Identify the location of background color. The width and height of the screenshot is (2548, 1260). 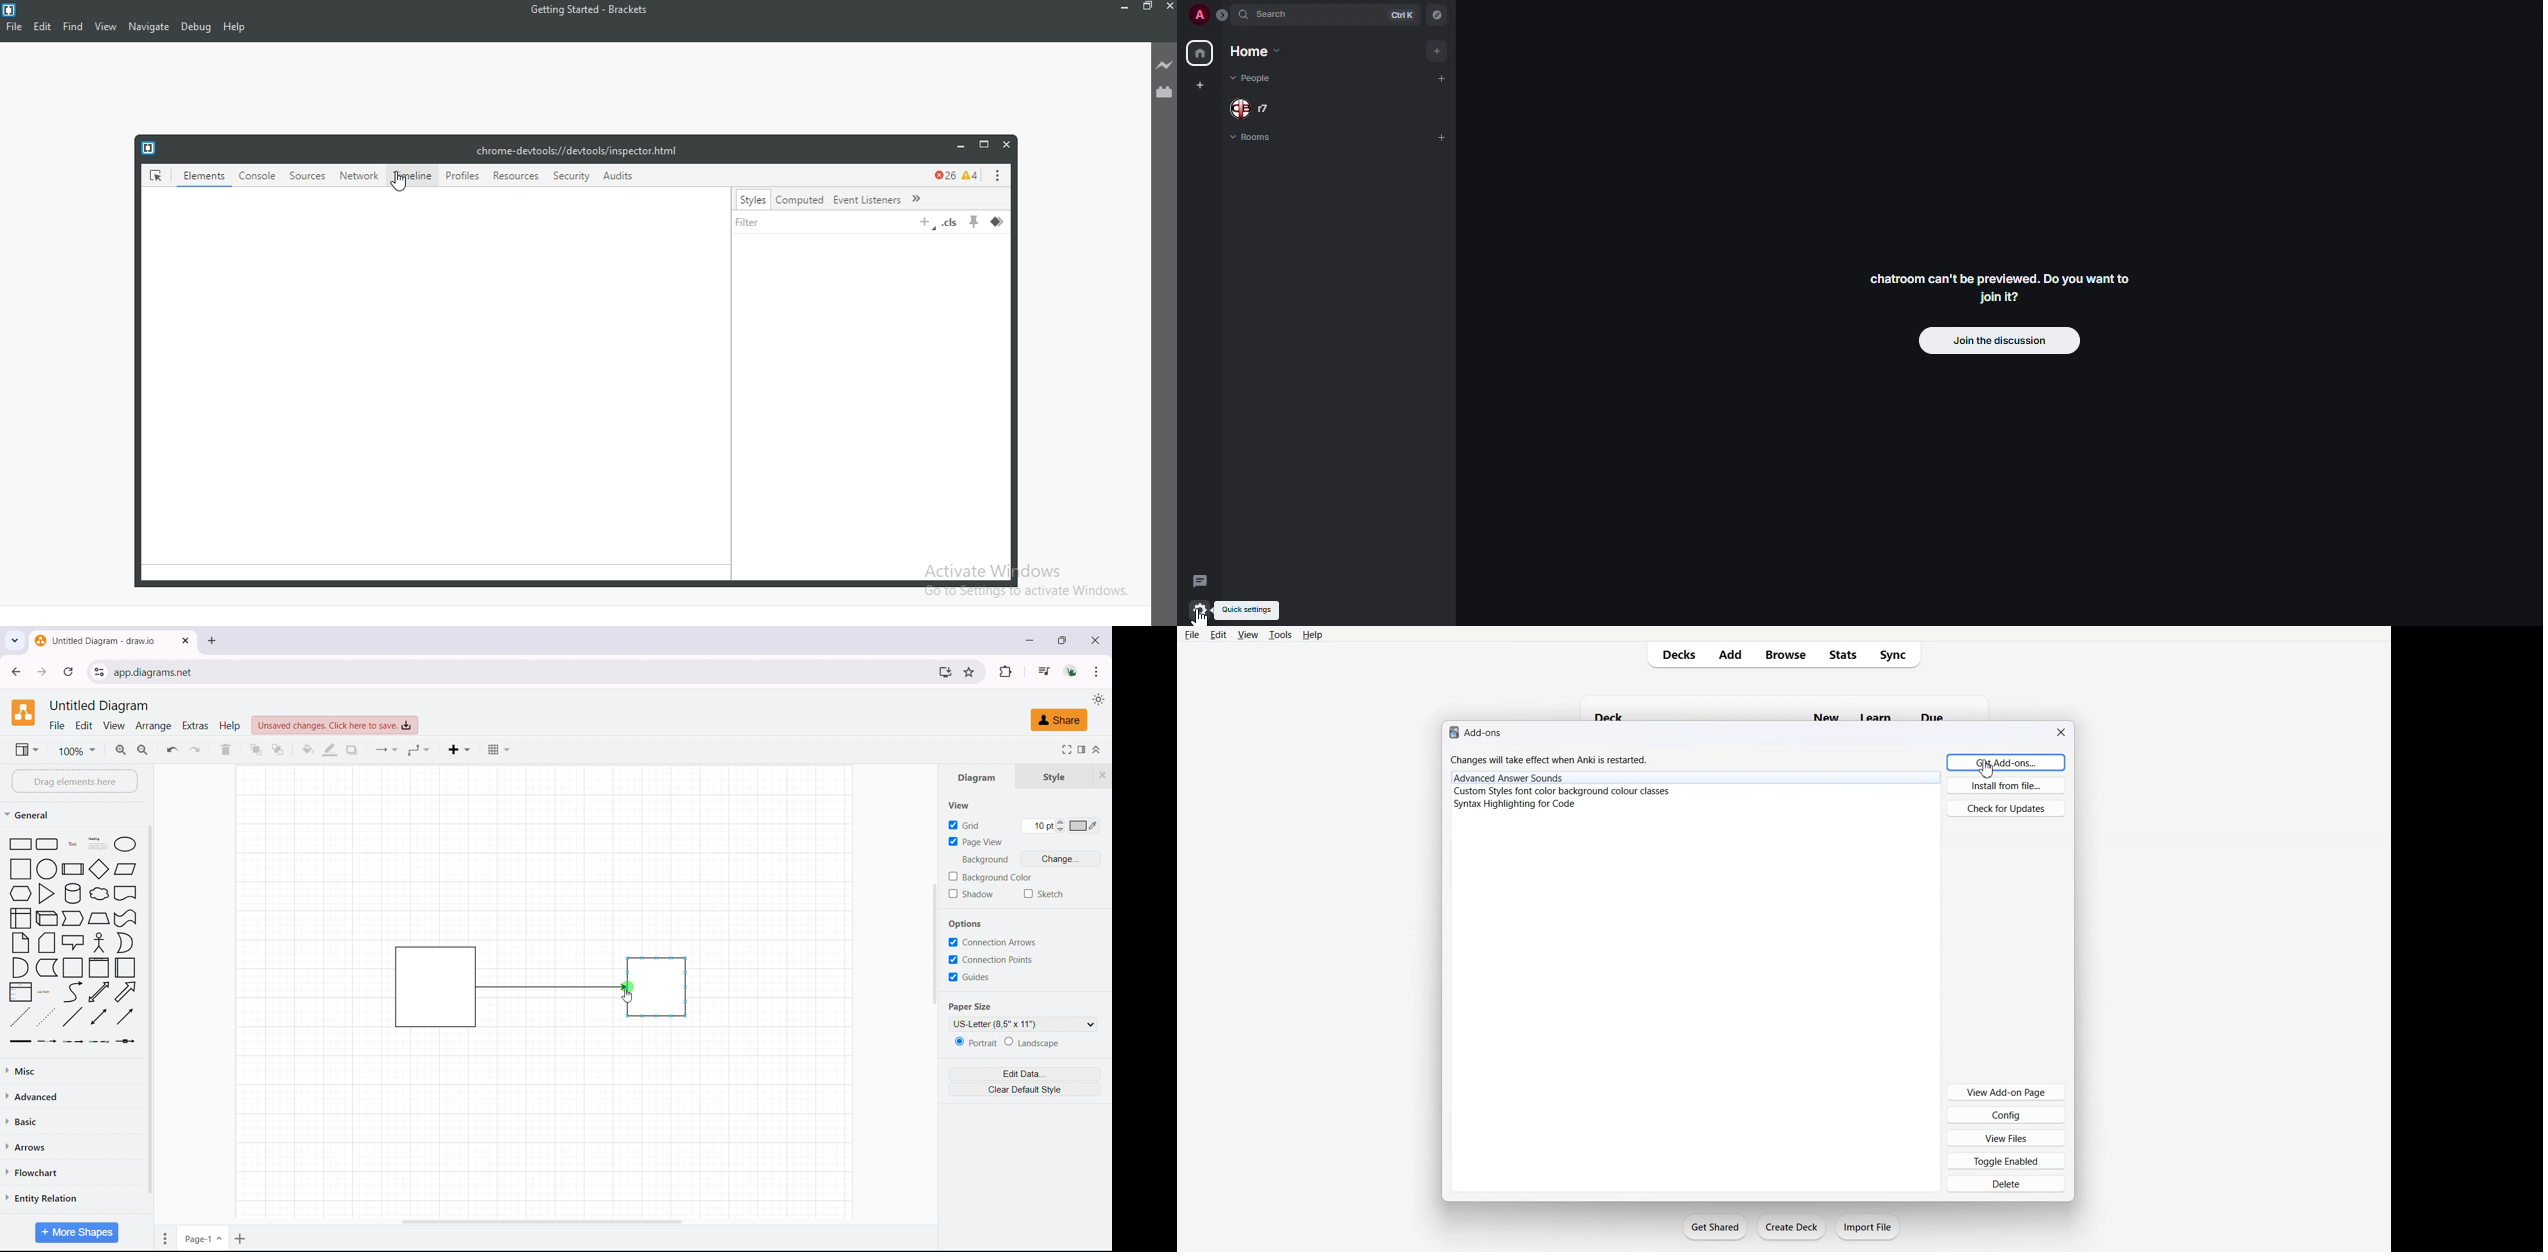
(991, 876).